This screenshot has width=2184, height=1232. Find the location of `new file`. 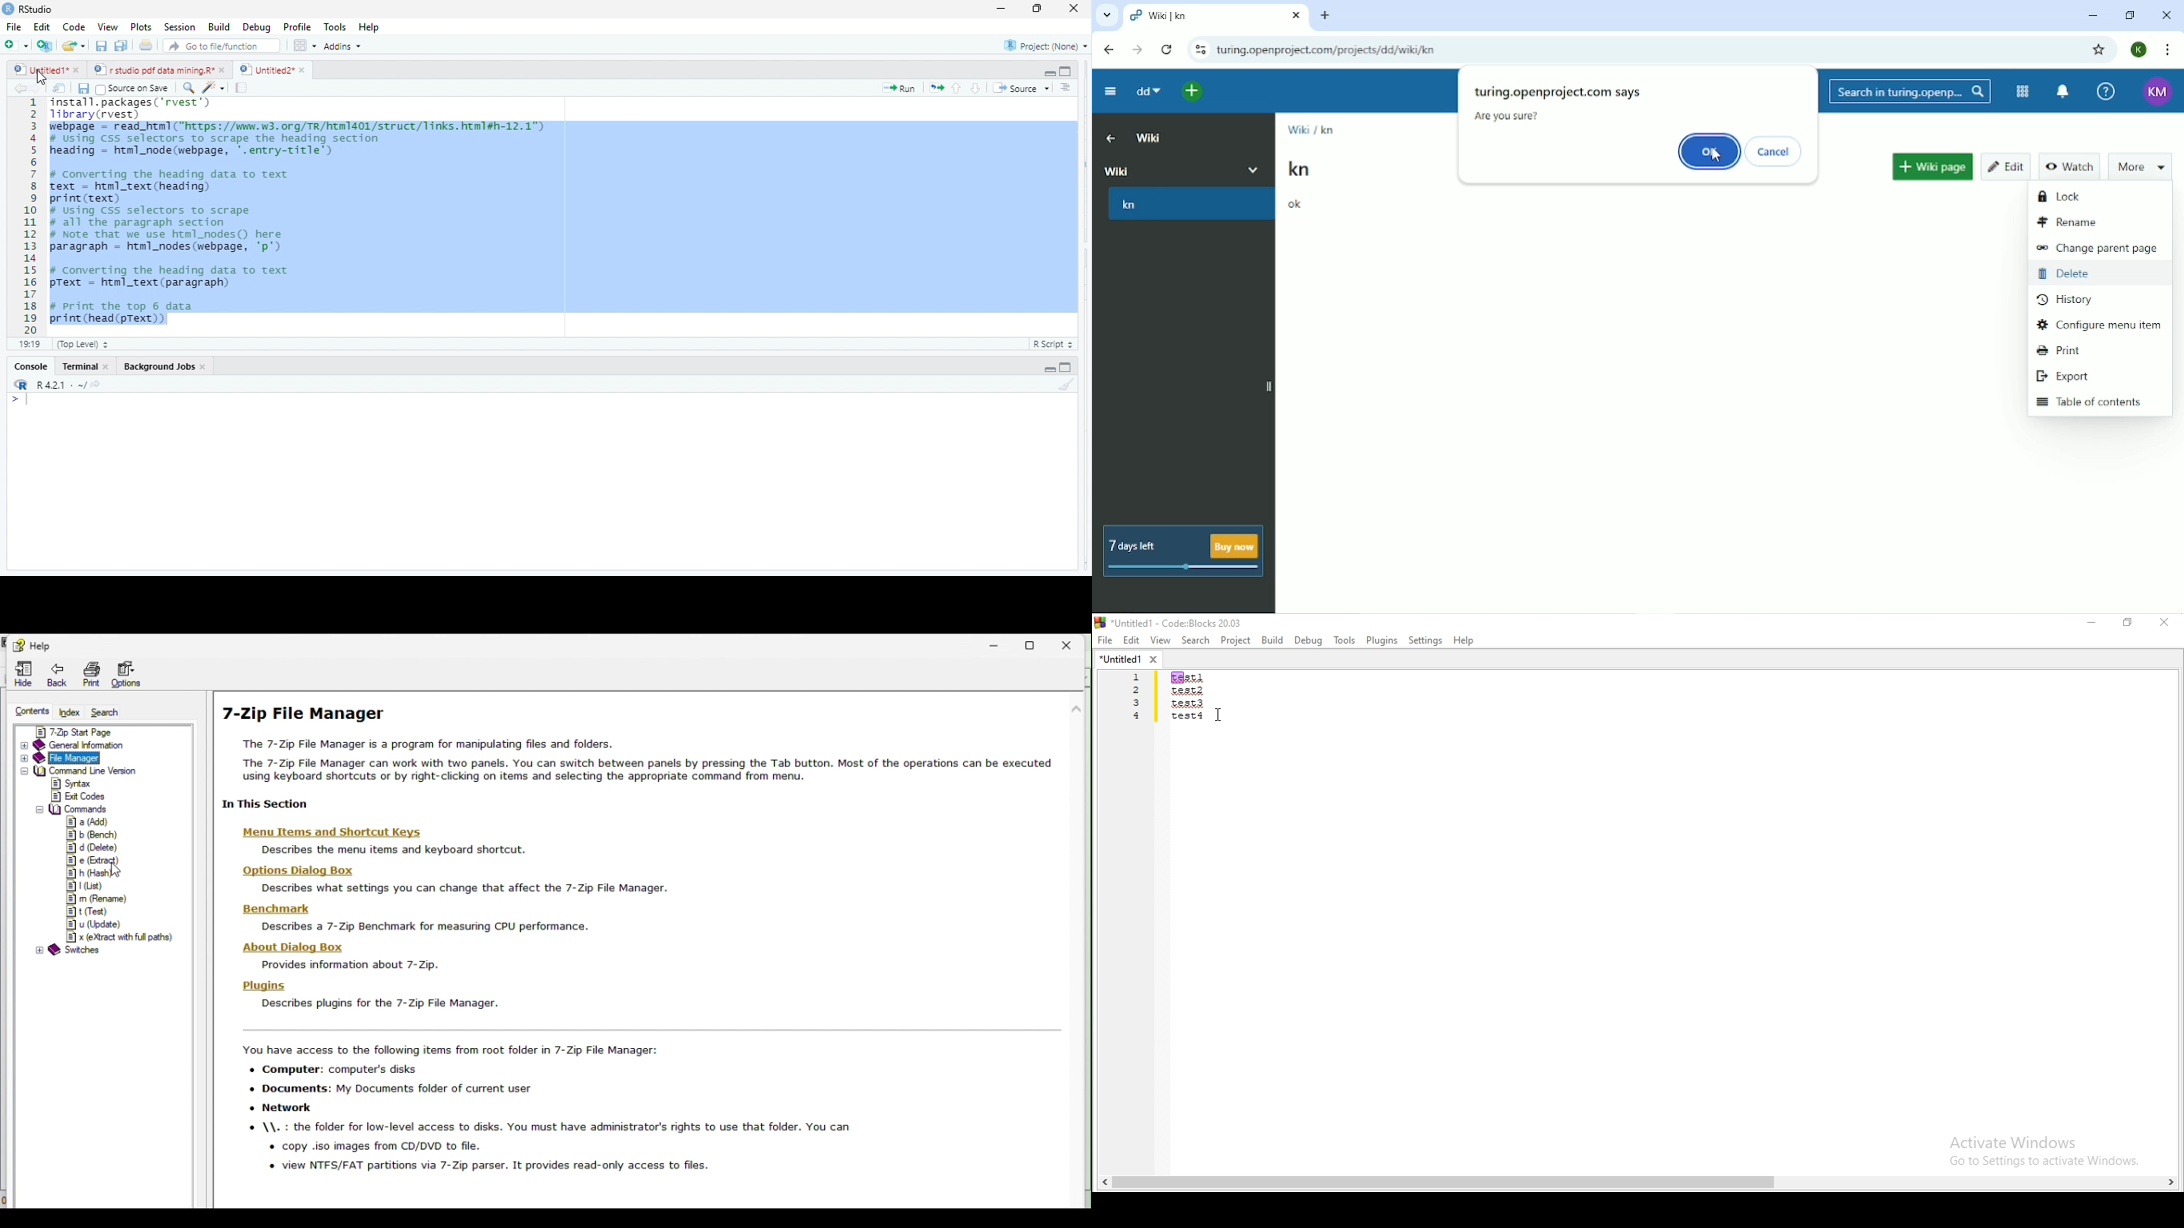

new file is located at coordinates (16, 45).